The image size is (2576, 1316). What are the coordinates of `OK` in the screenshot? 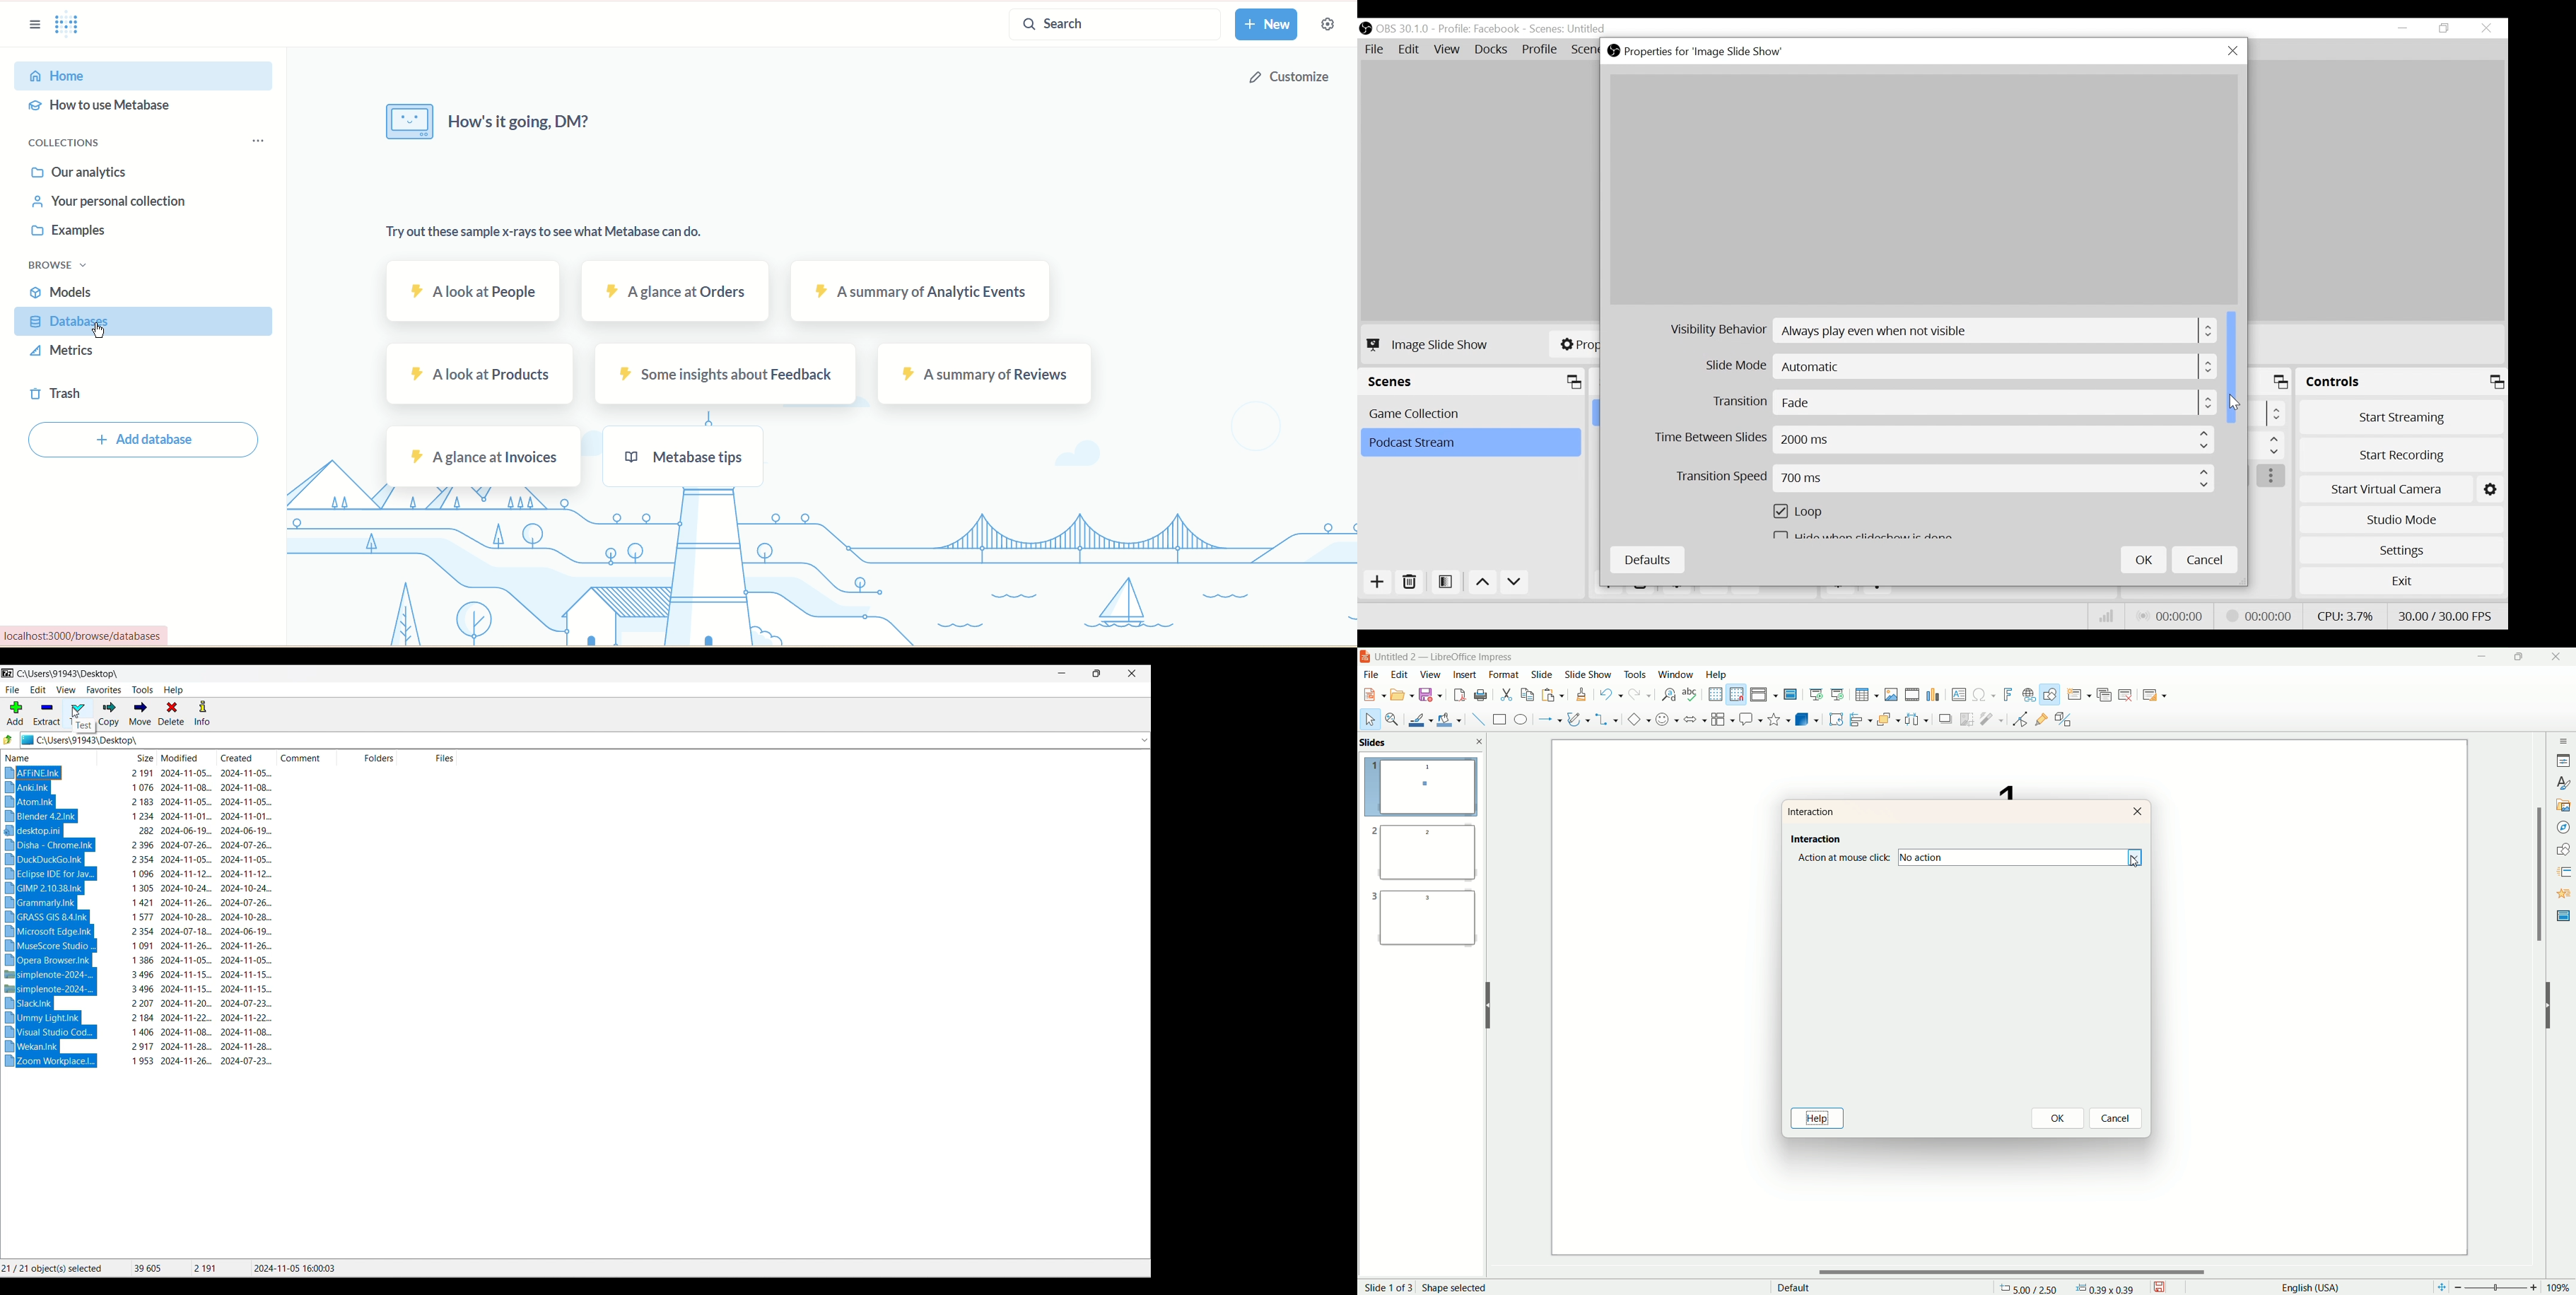 It's located at (2144, 559).